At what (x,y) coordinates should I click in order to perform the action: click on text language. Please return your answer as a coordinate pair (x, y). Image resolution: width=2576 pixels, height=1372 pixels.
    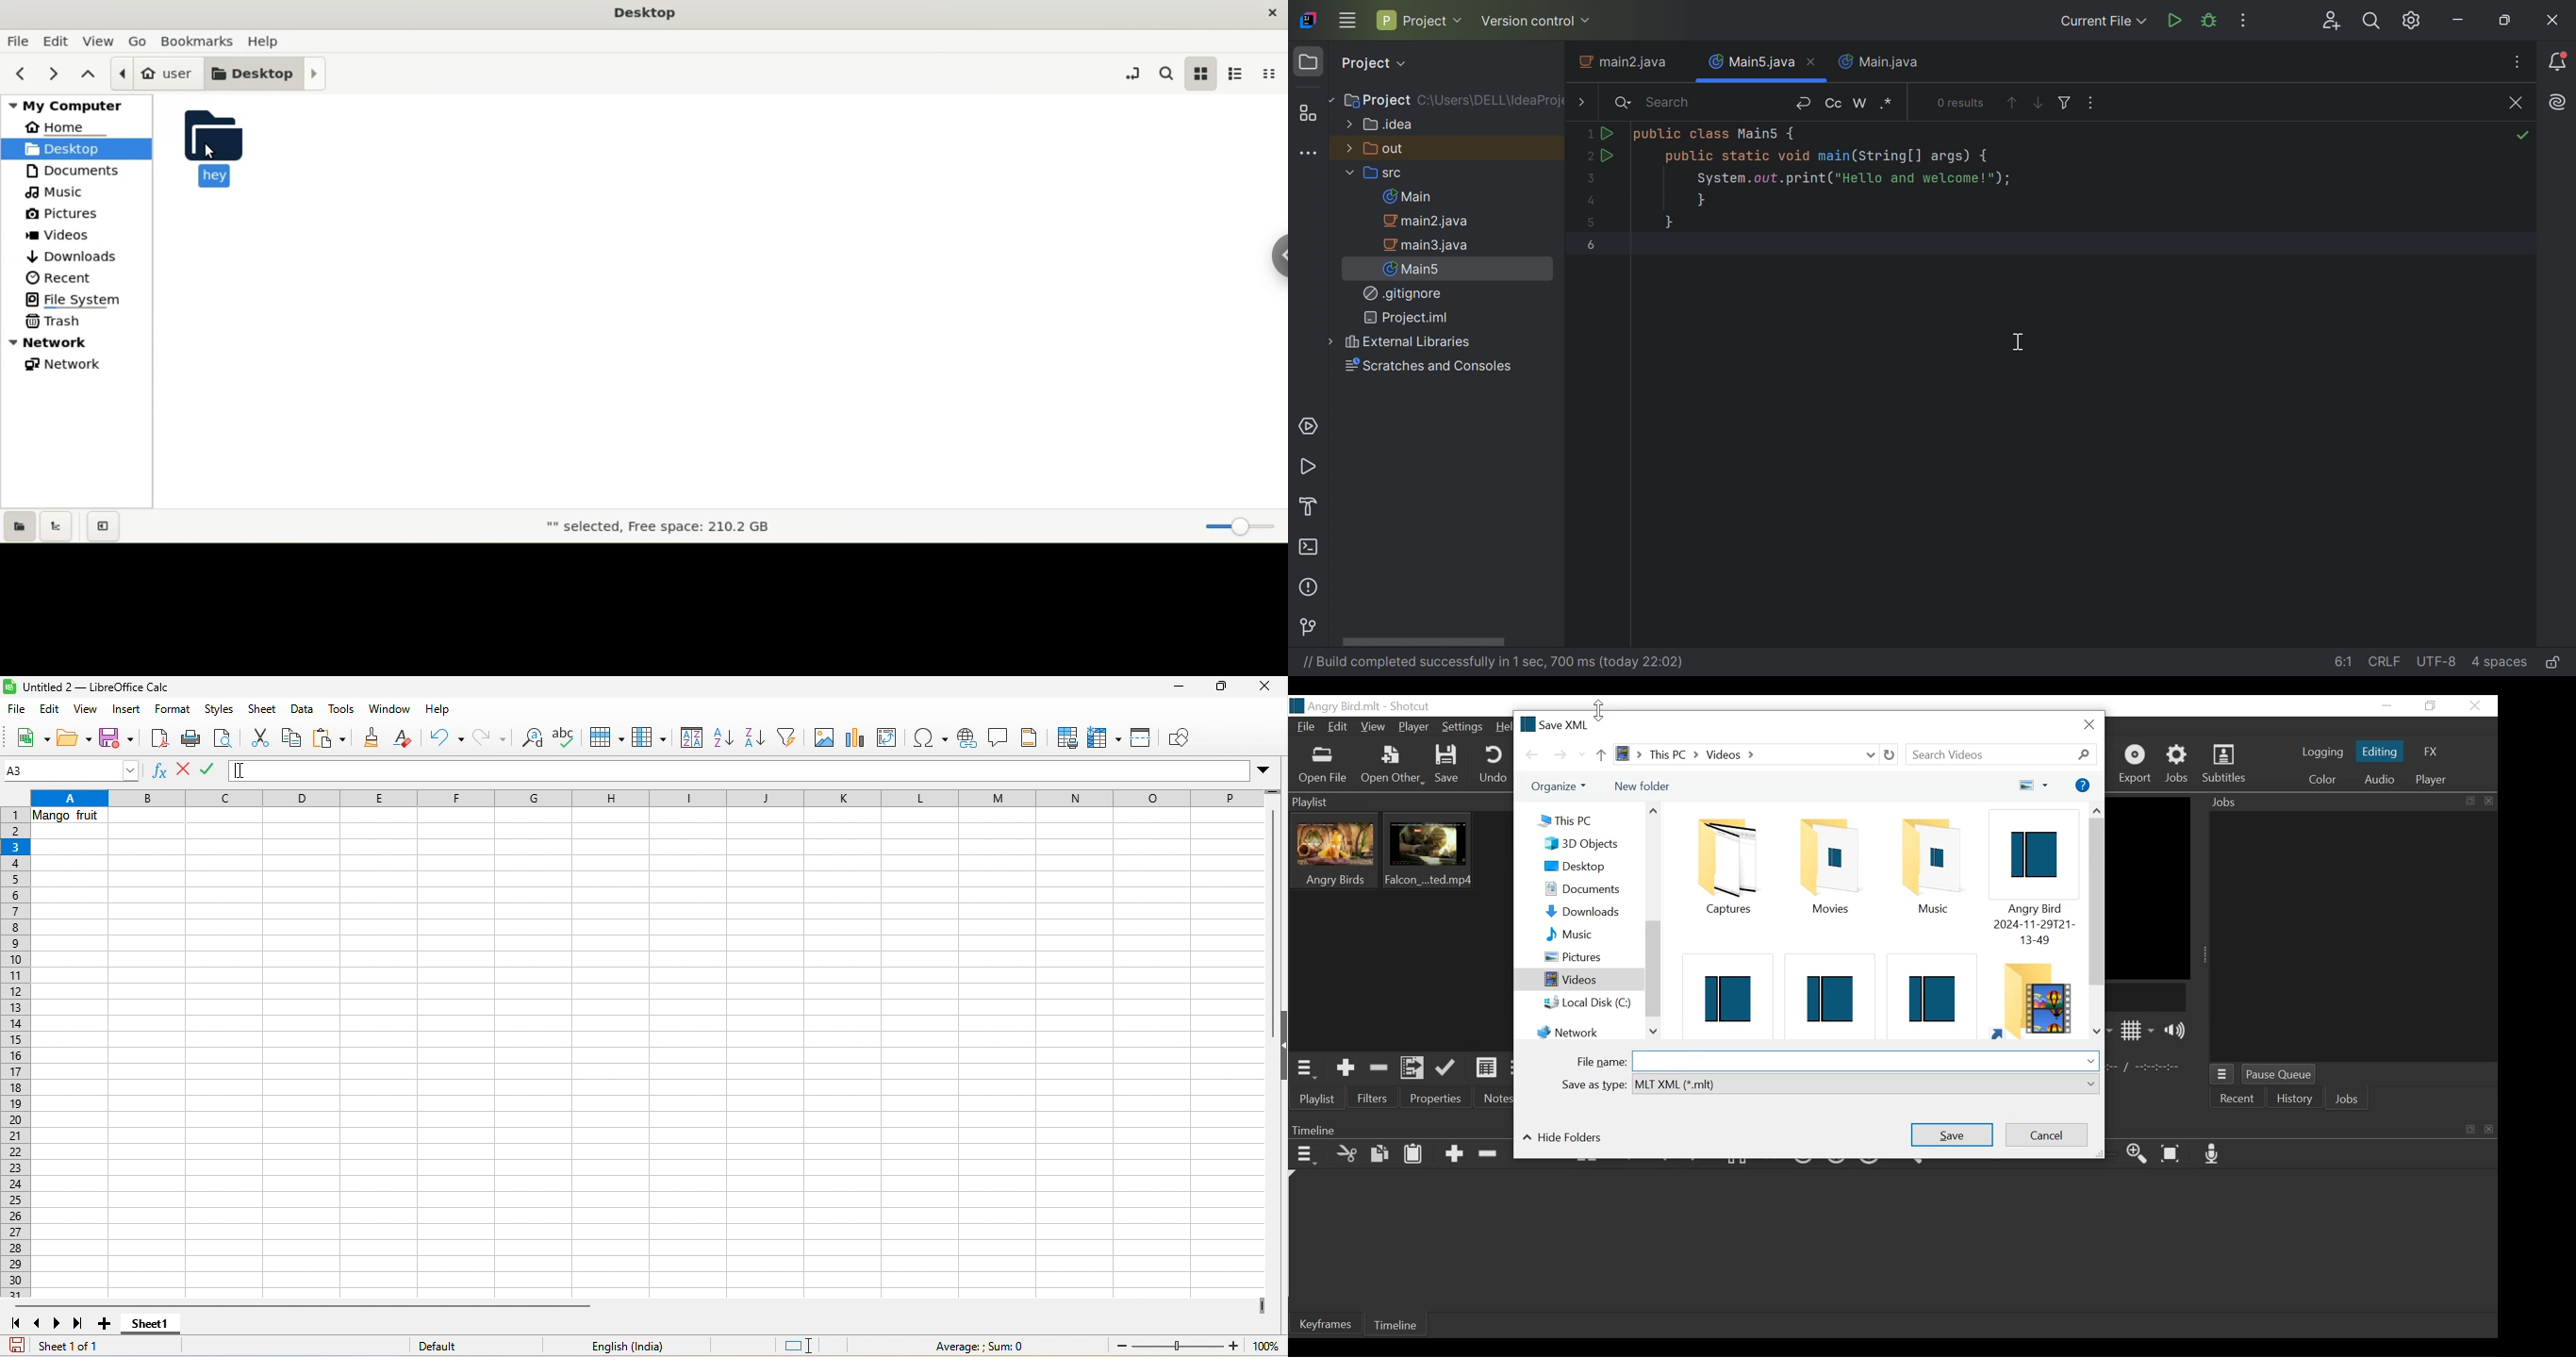
    Looking at the image, I should click on (628, 1345).